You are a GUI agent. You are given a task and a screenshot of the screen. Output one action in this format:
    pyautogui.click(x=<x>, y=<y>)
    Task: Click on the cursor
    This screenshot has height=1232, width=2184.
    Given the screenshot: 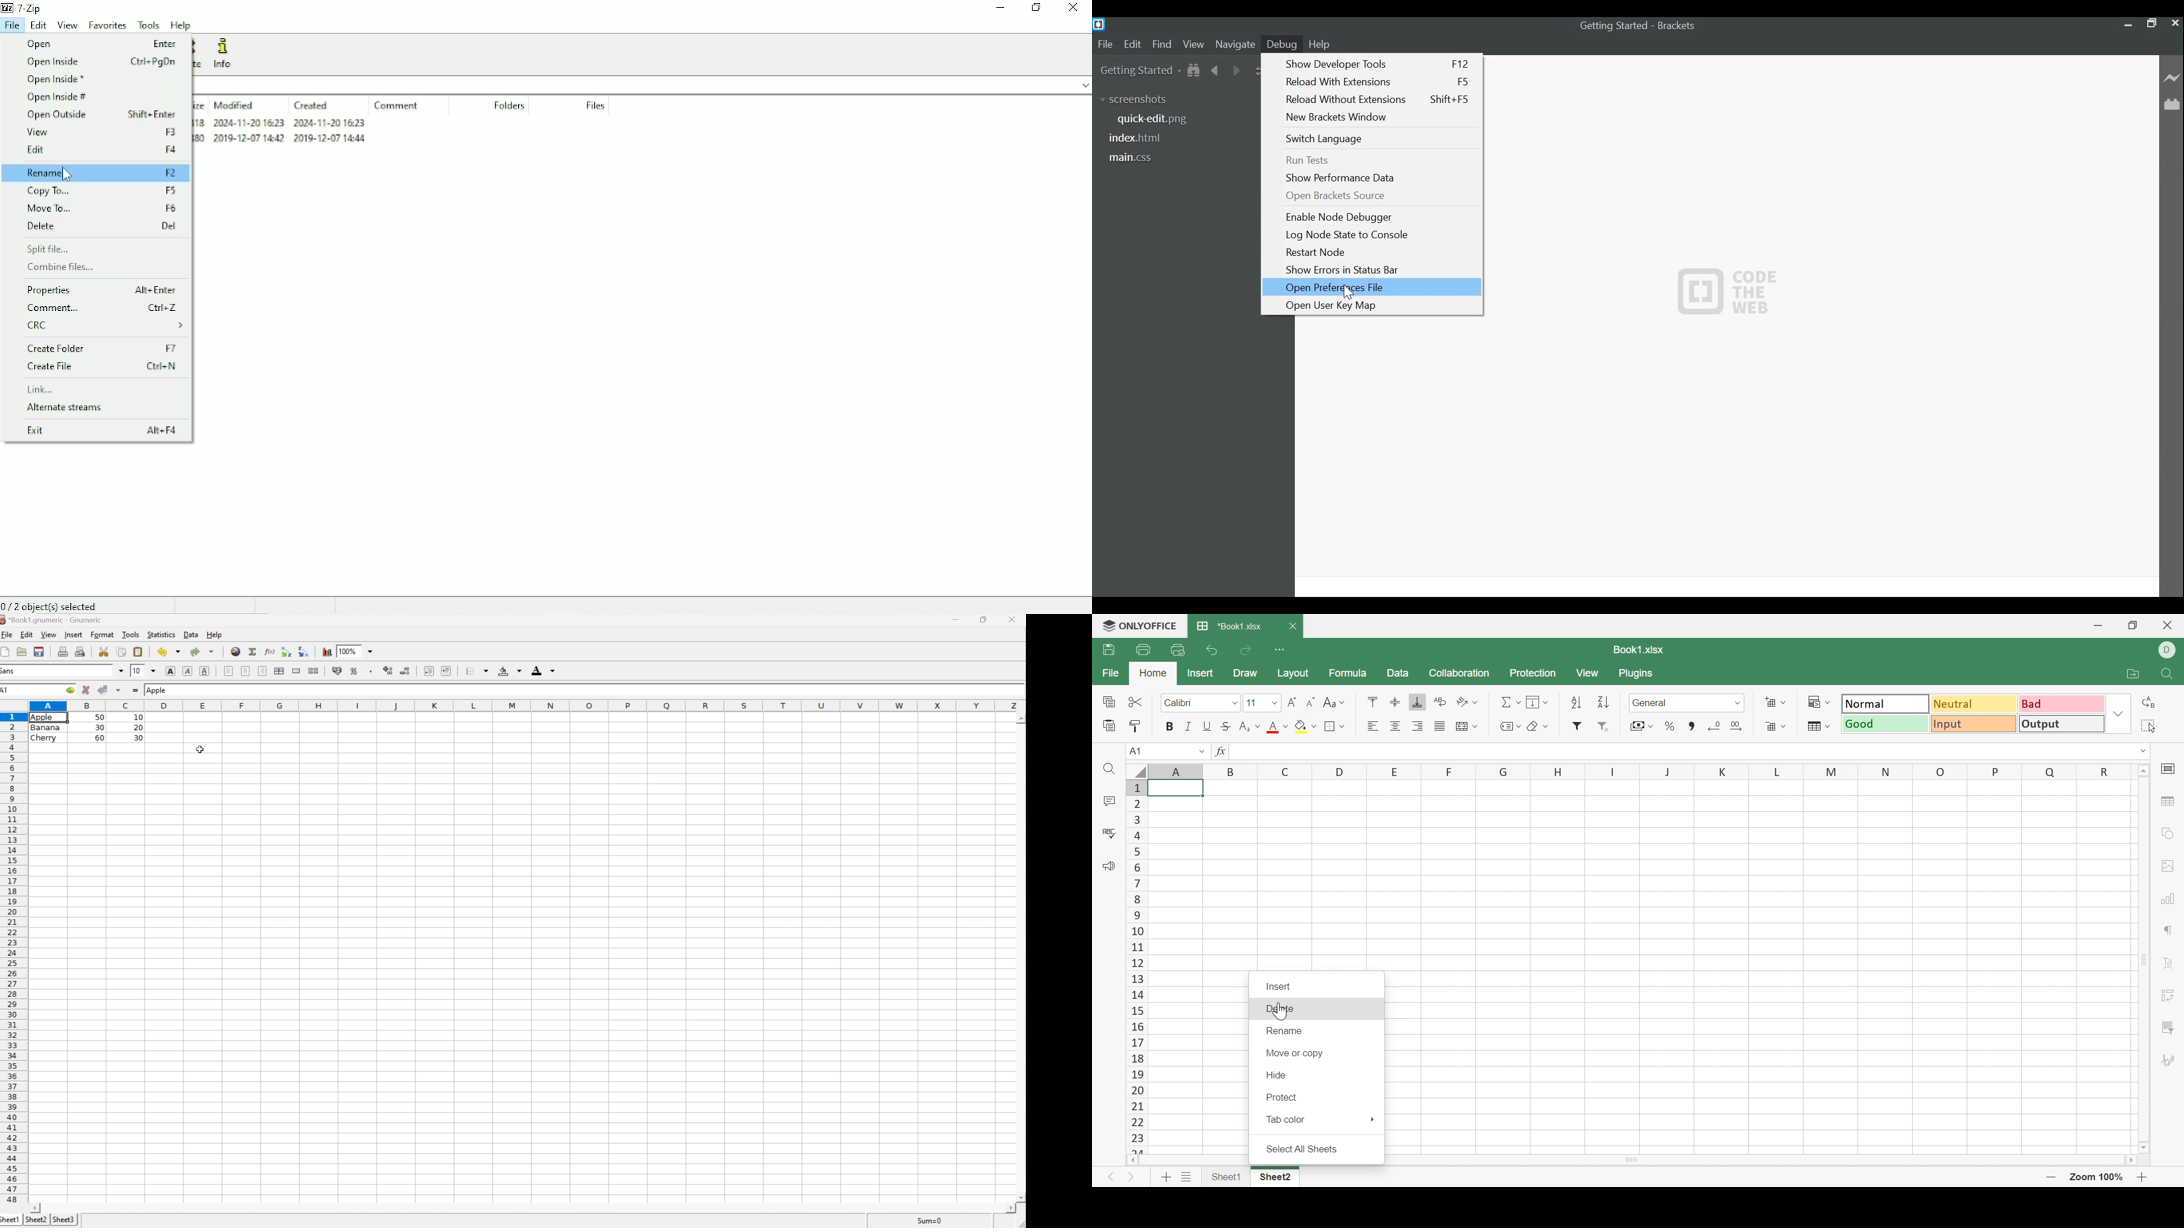 What is the action you would take?
    pyautogui.click(x=1280, y=1010)
    